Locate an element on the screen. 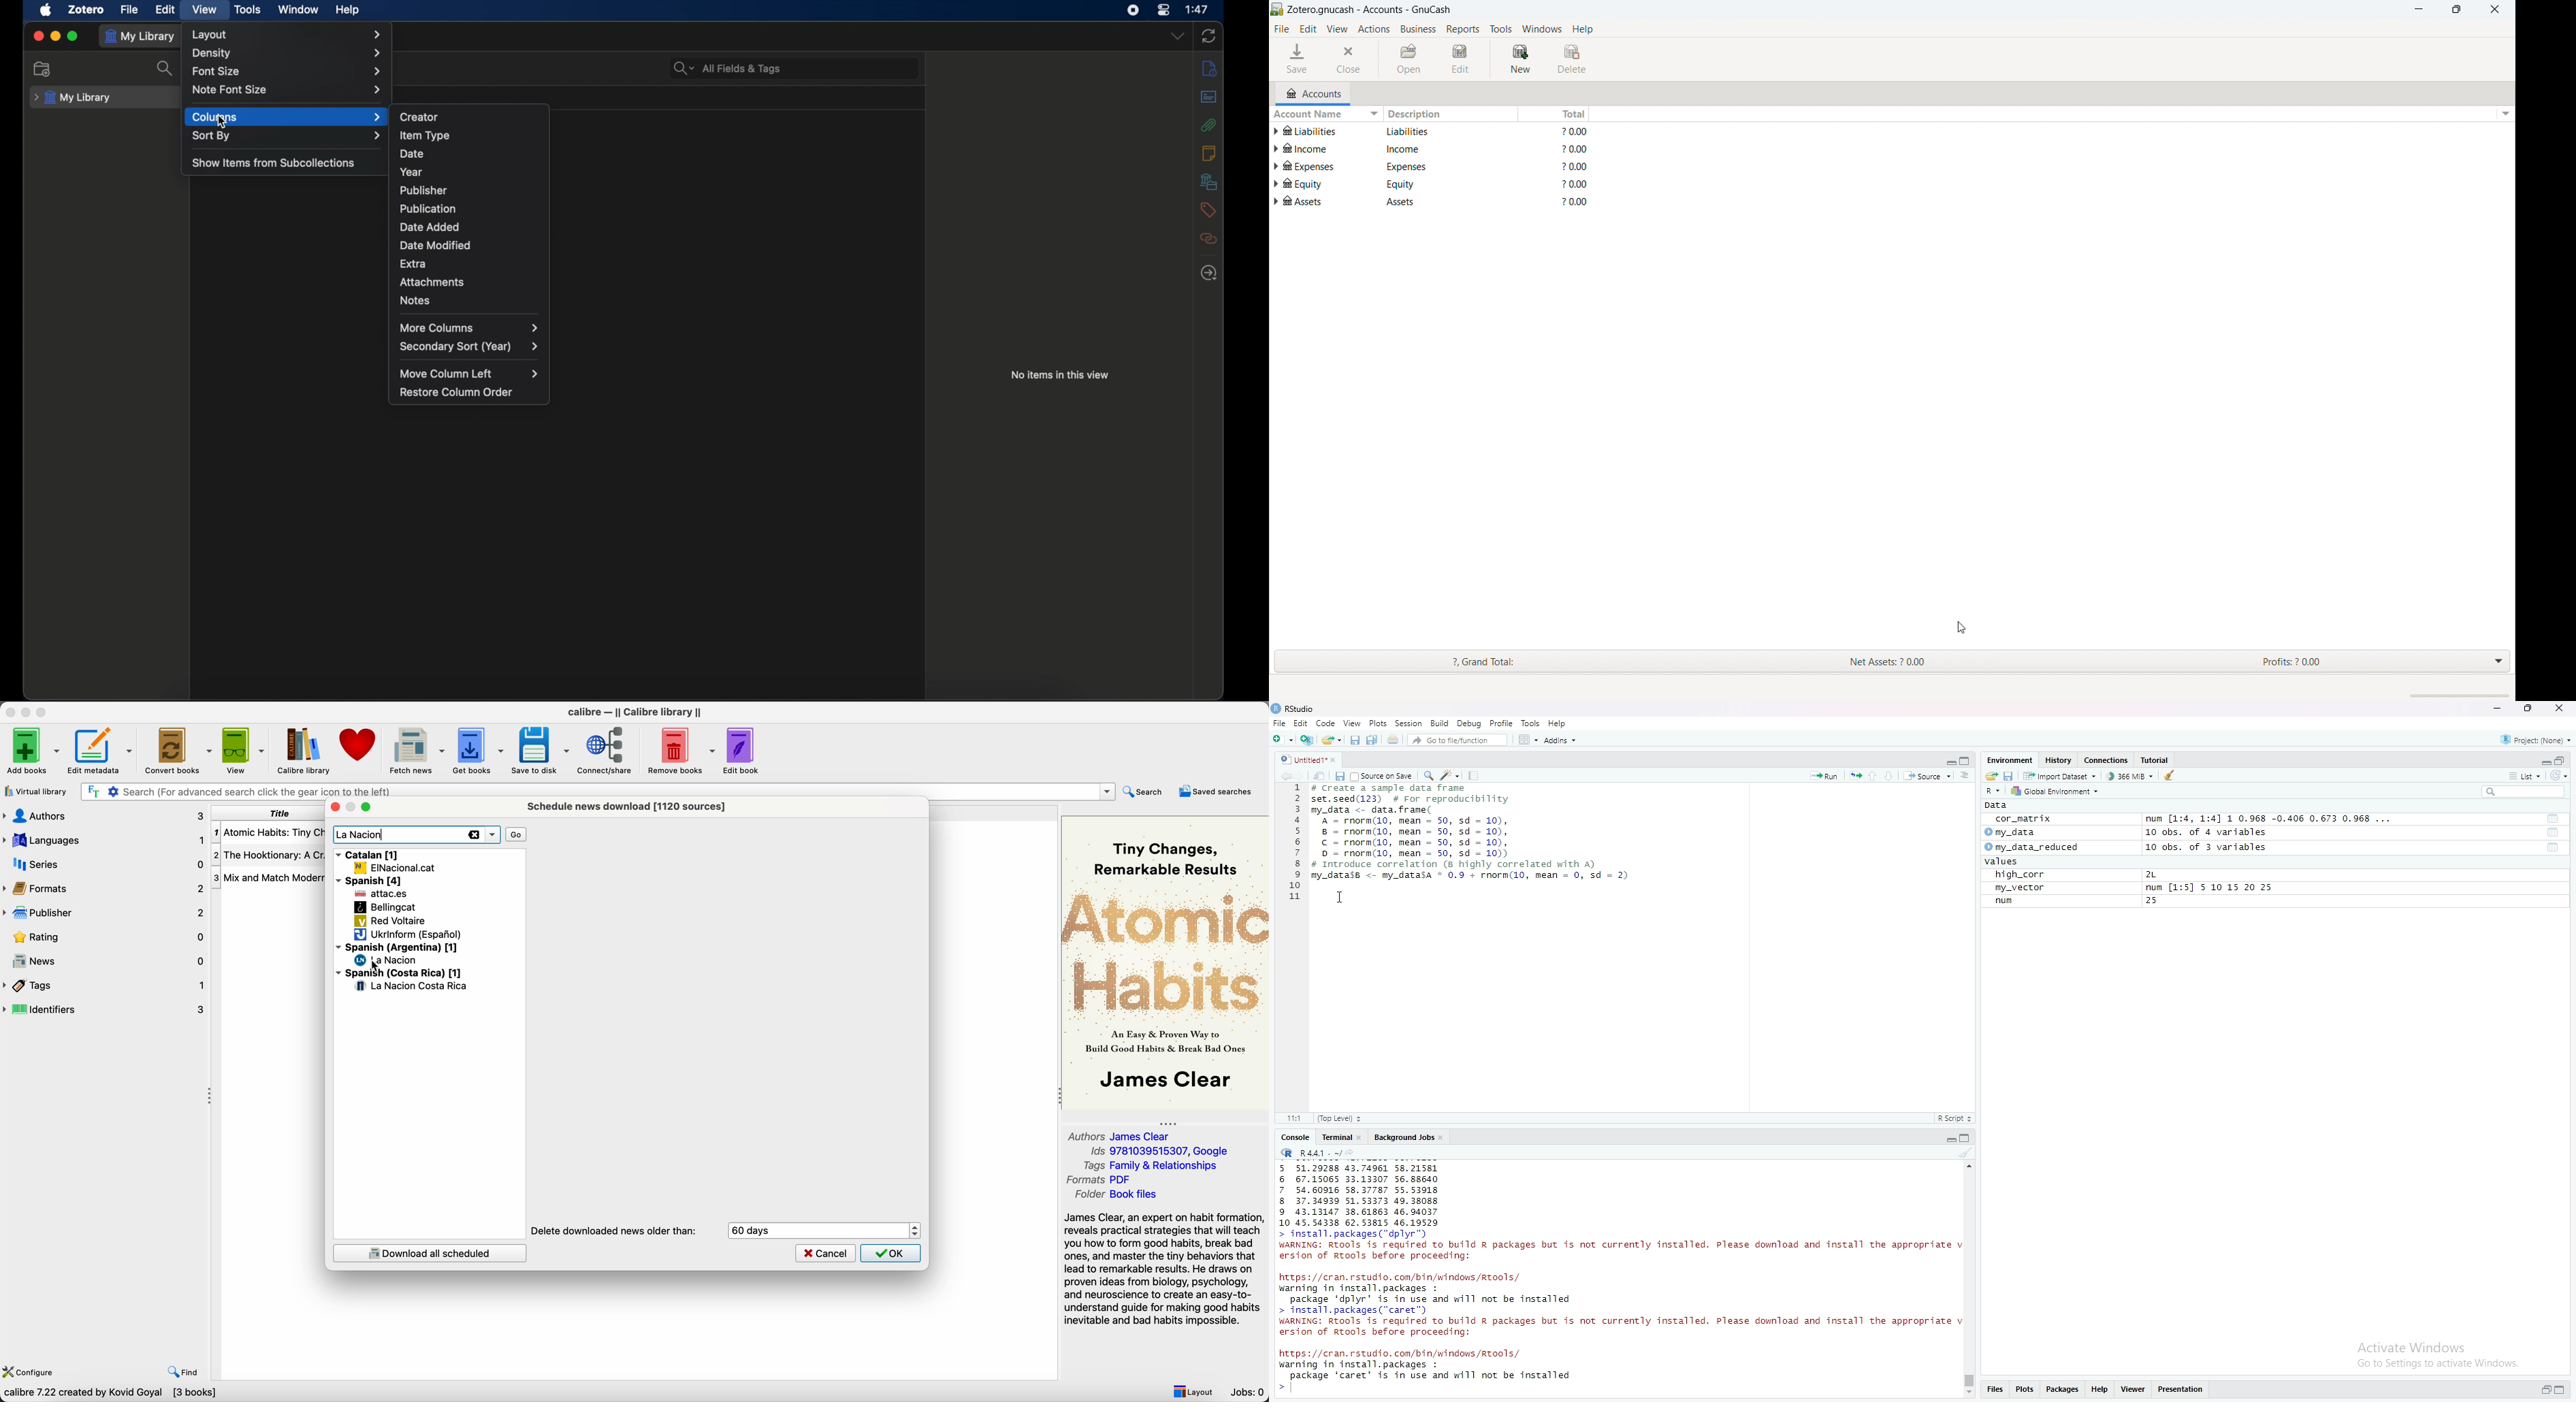 This screenshot has height=1428, width=2576. Profits: 2 0.00 is located at coordinates (2363, 661).